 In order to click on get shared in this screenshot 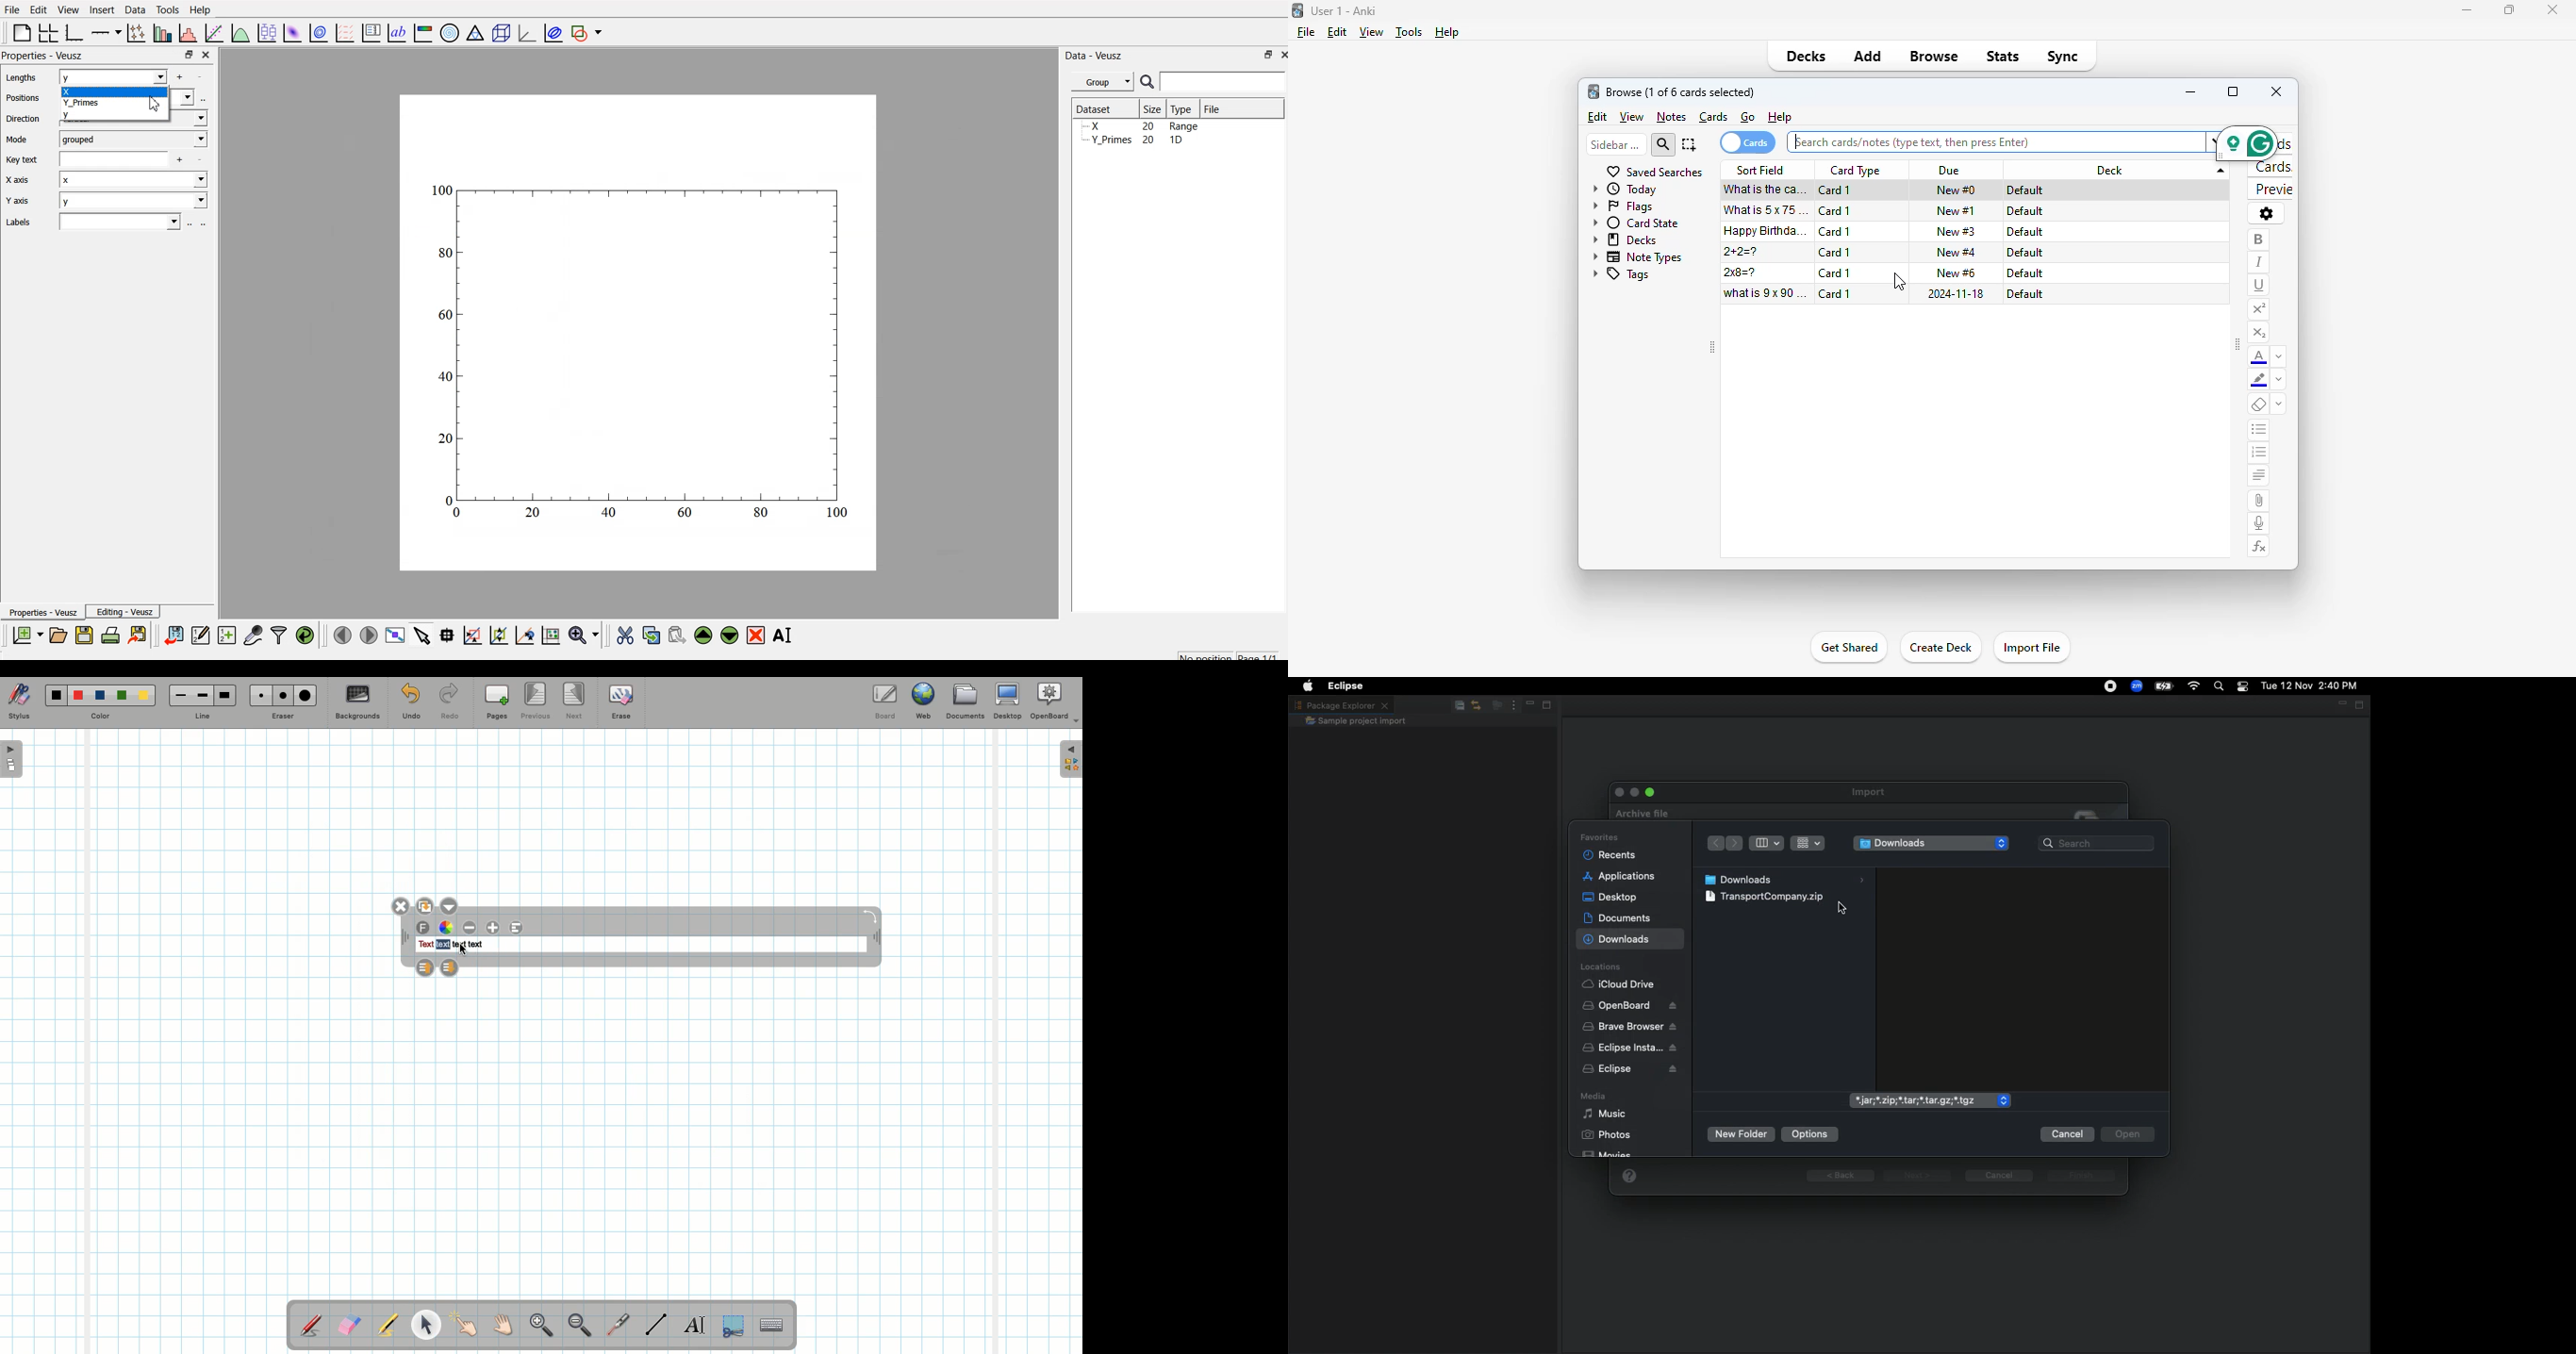, I will do `click(1847, 649)`.